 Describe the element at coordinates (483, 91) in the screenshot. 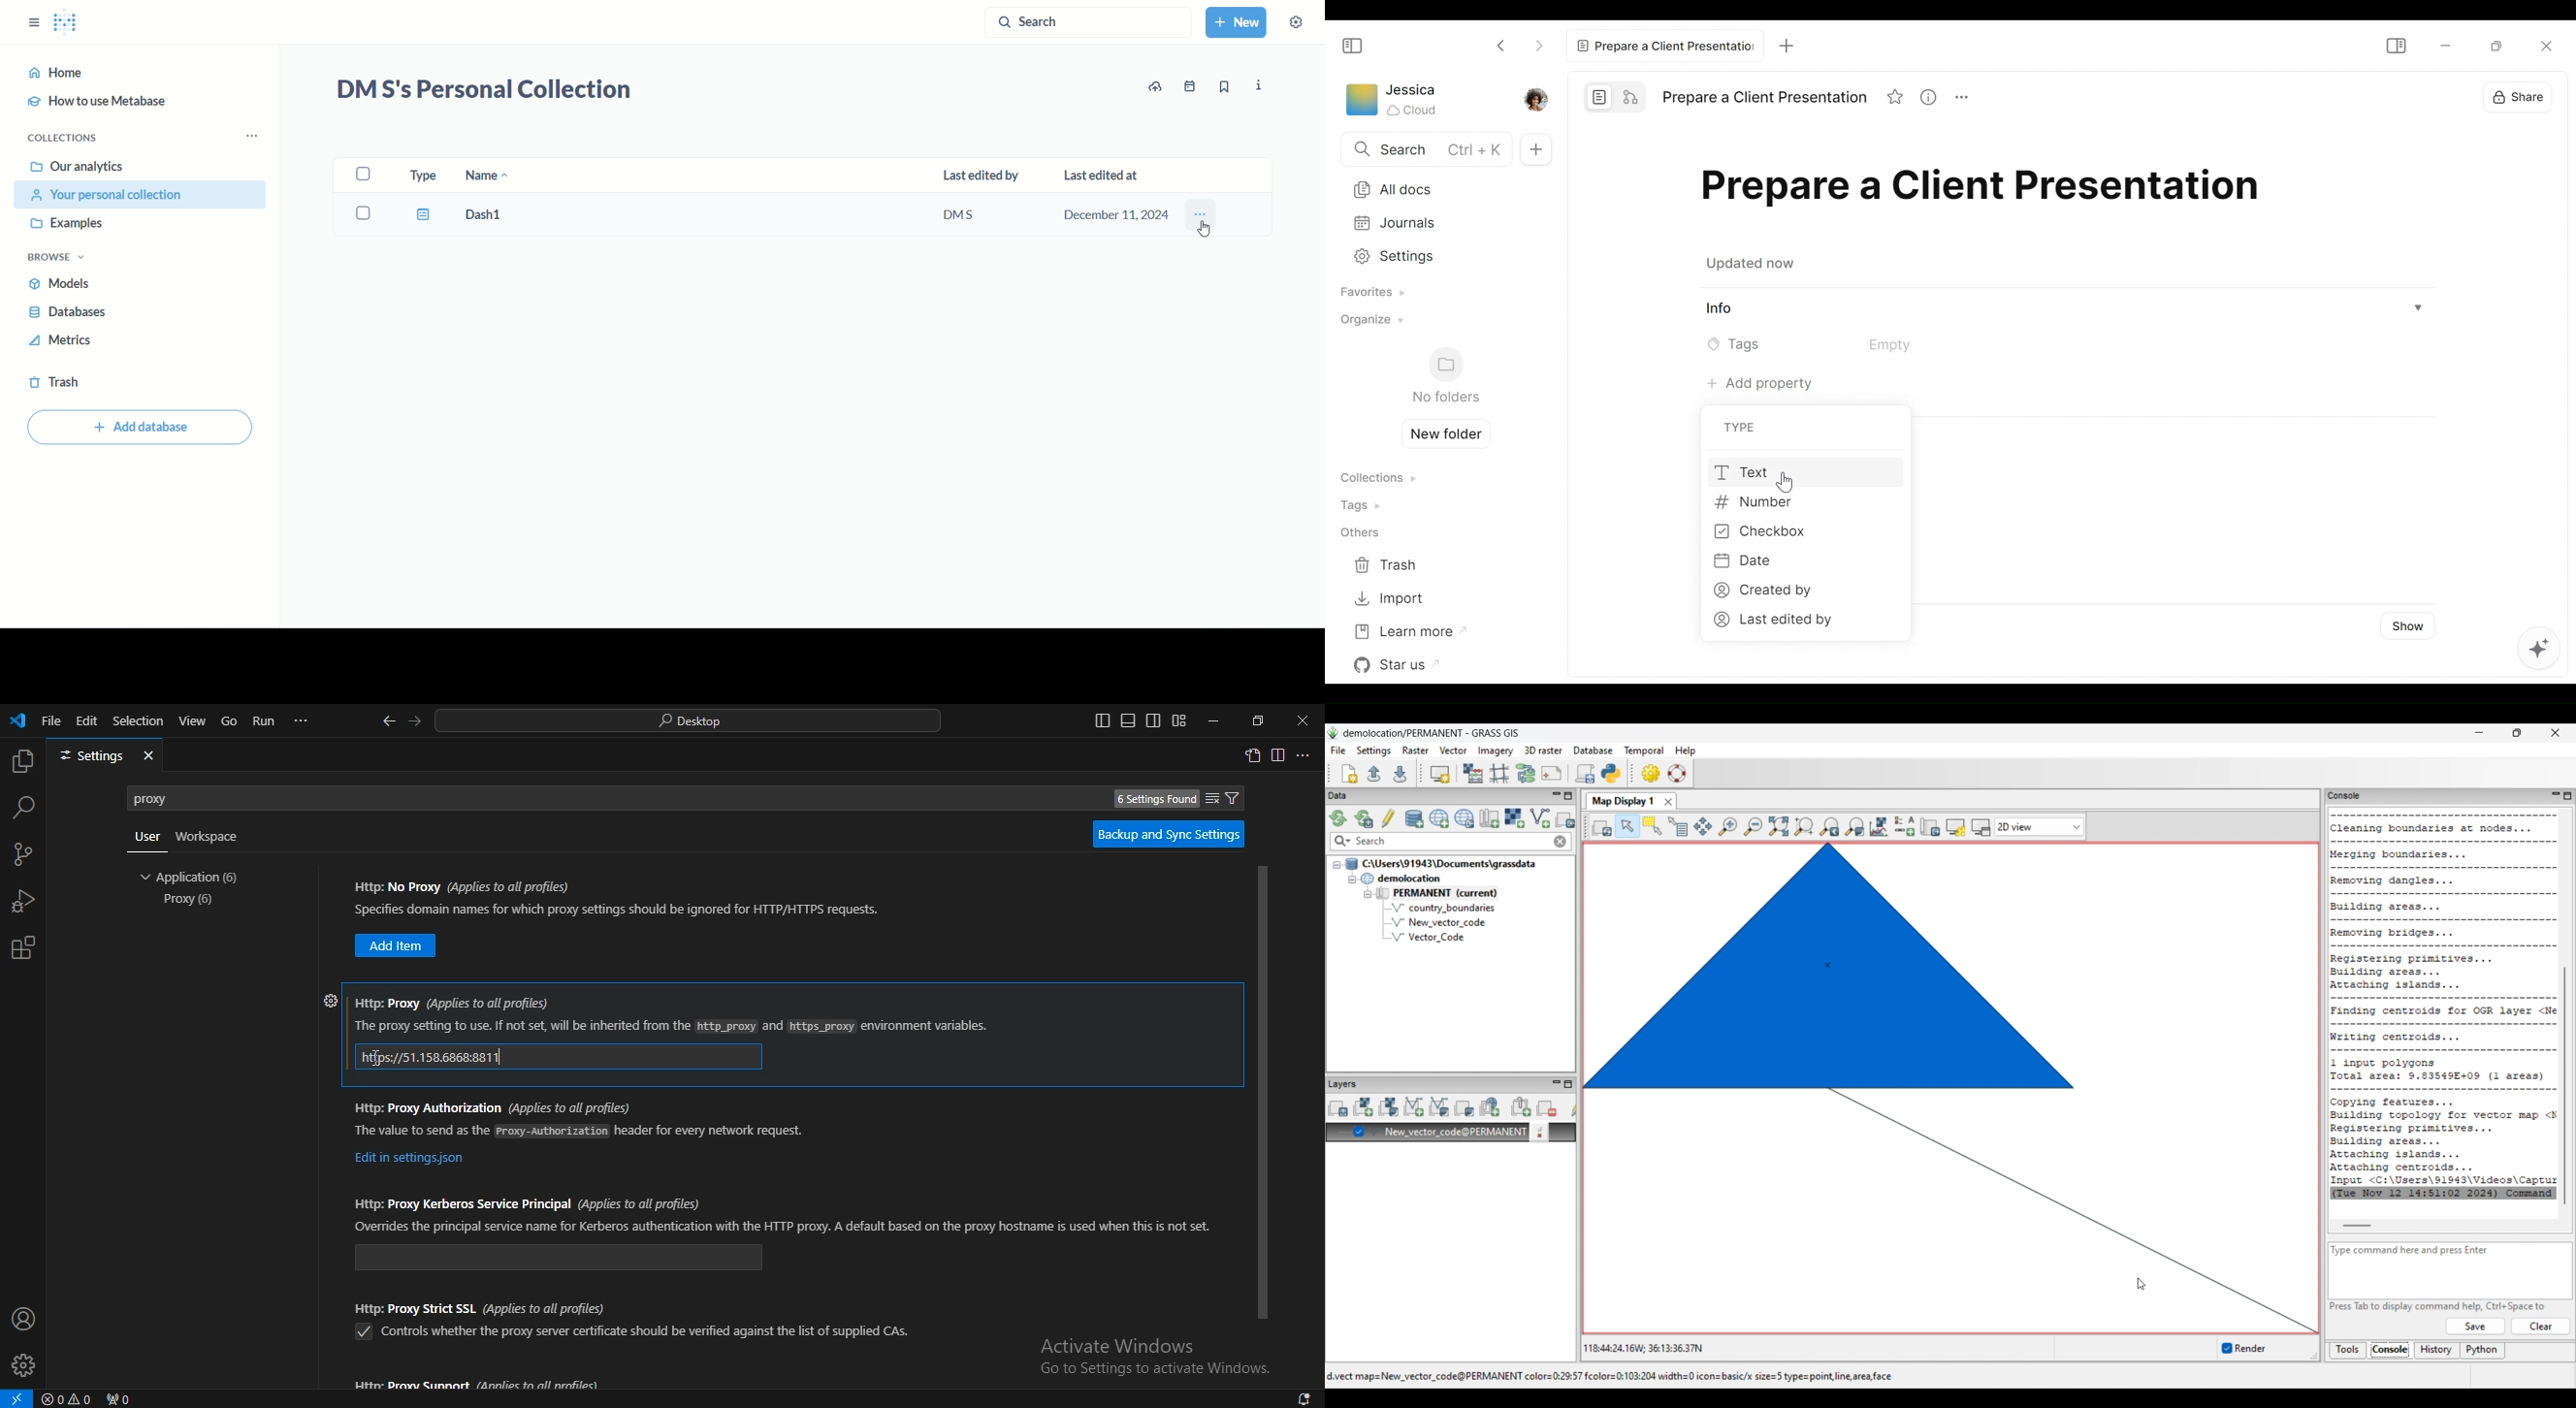

I see `DMS's Personal Collection` at that location.